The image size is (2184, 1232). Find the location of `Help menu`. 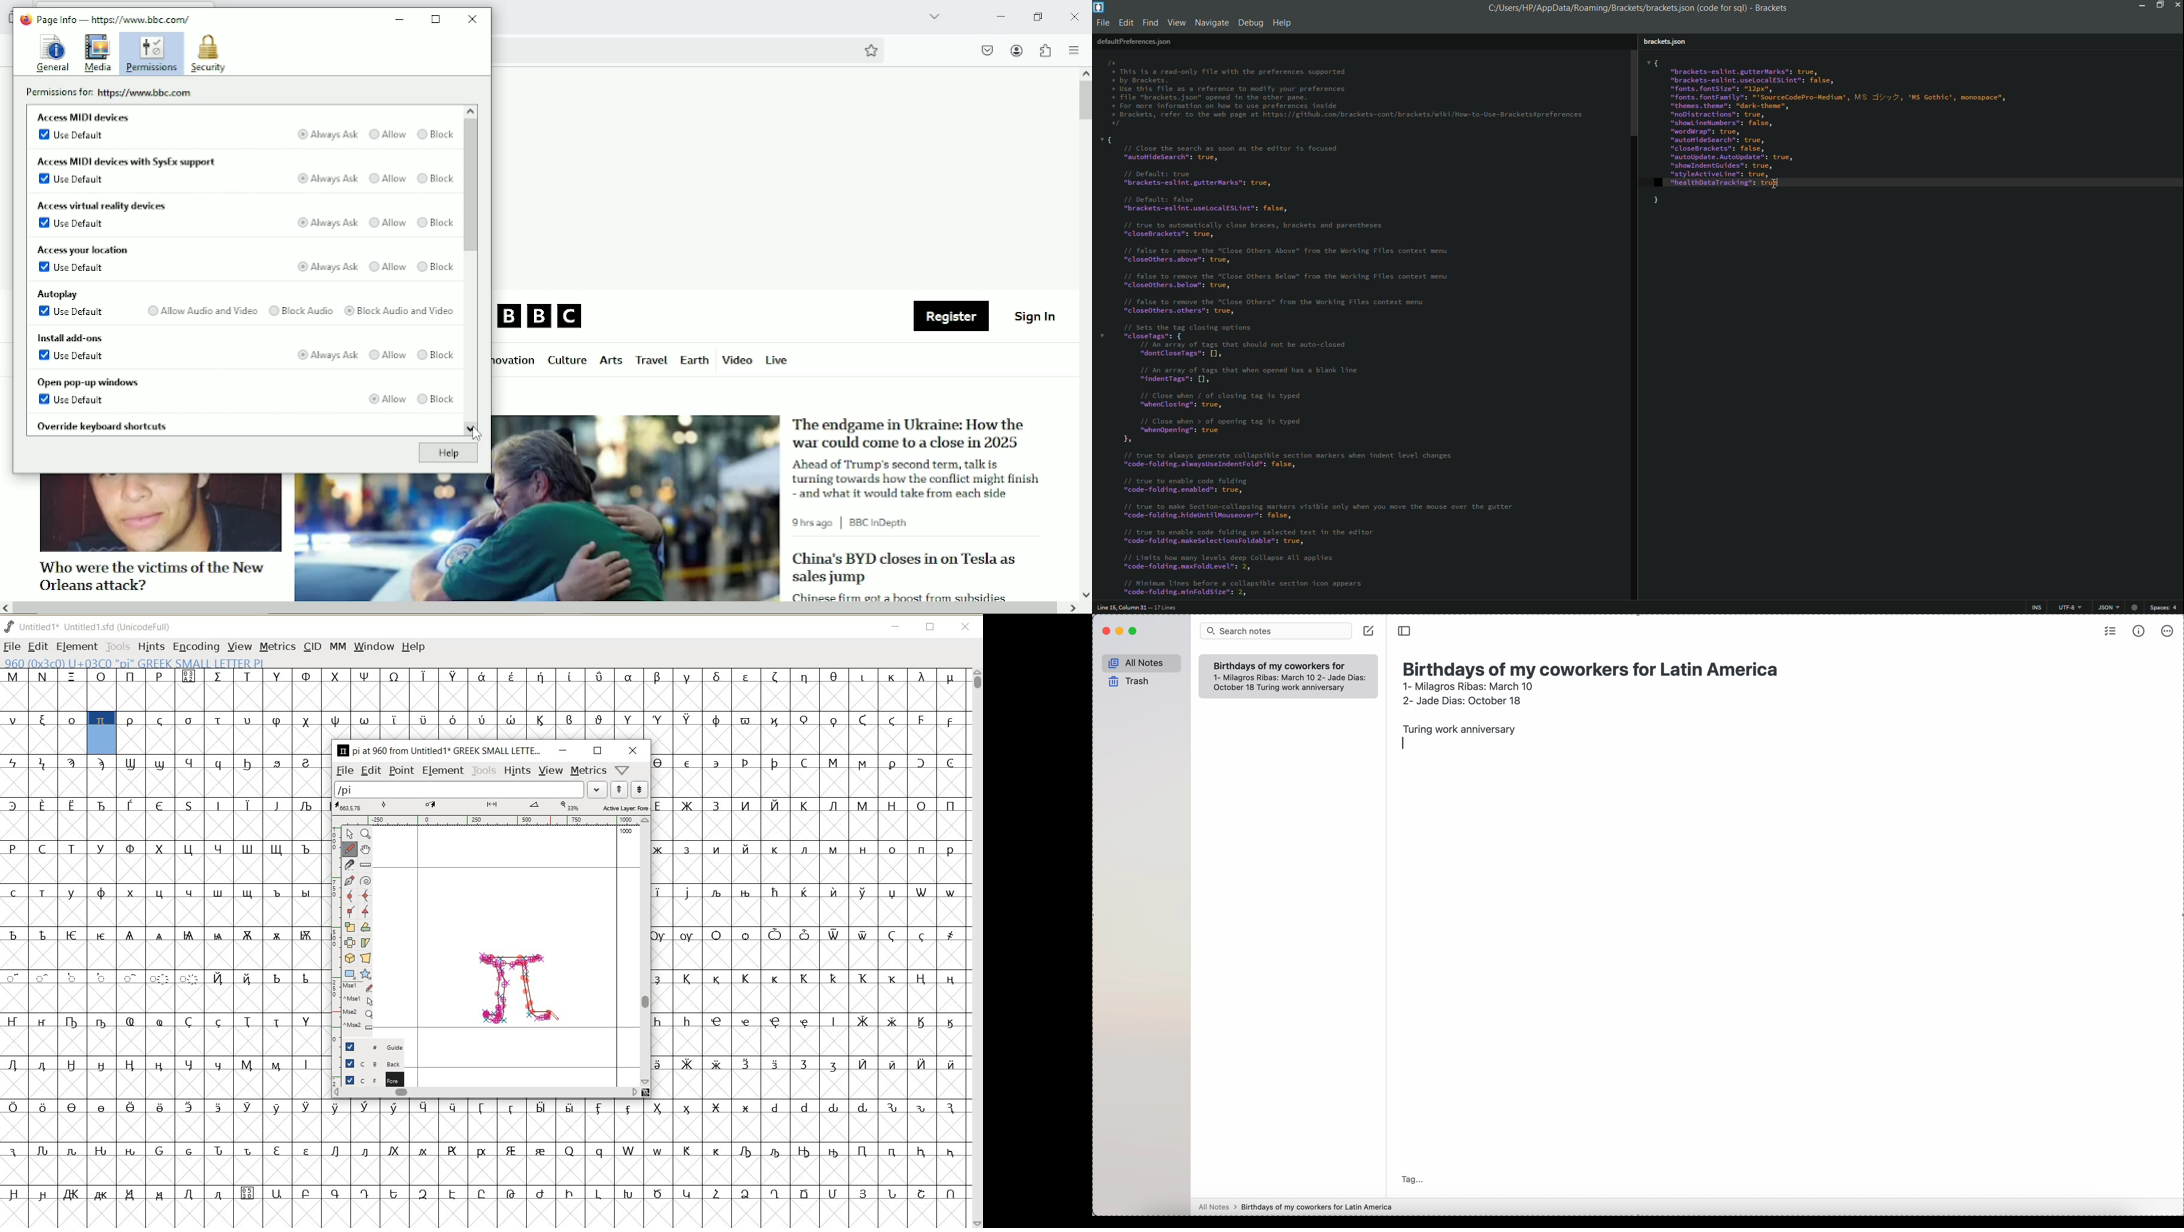

Help menu is located at coordinates (1284, 22).